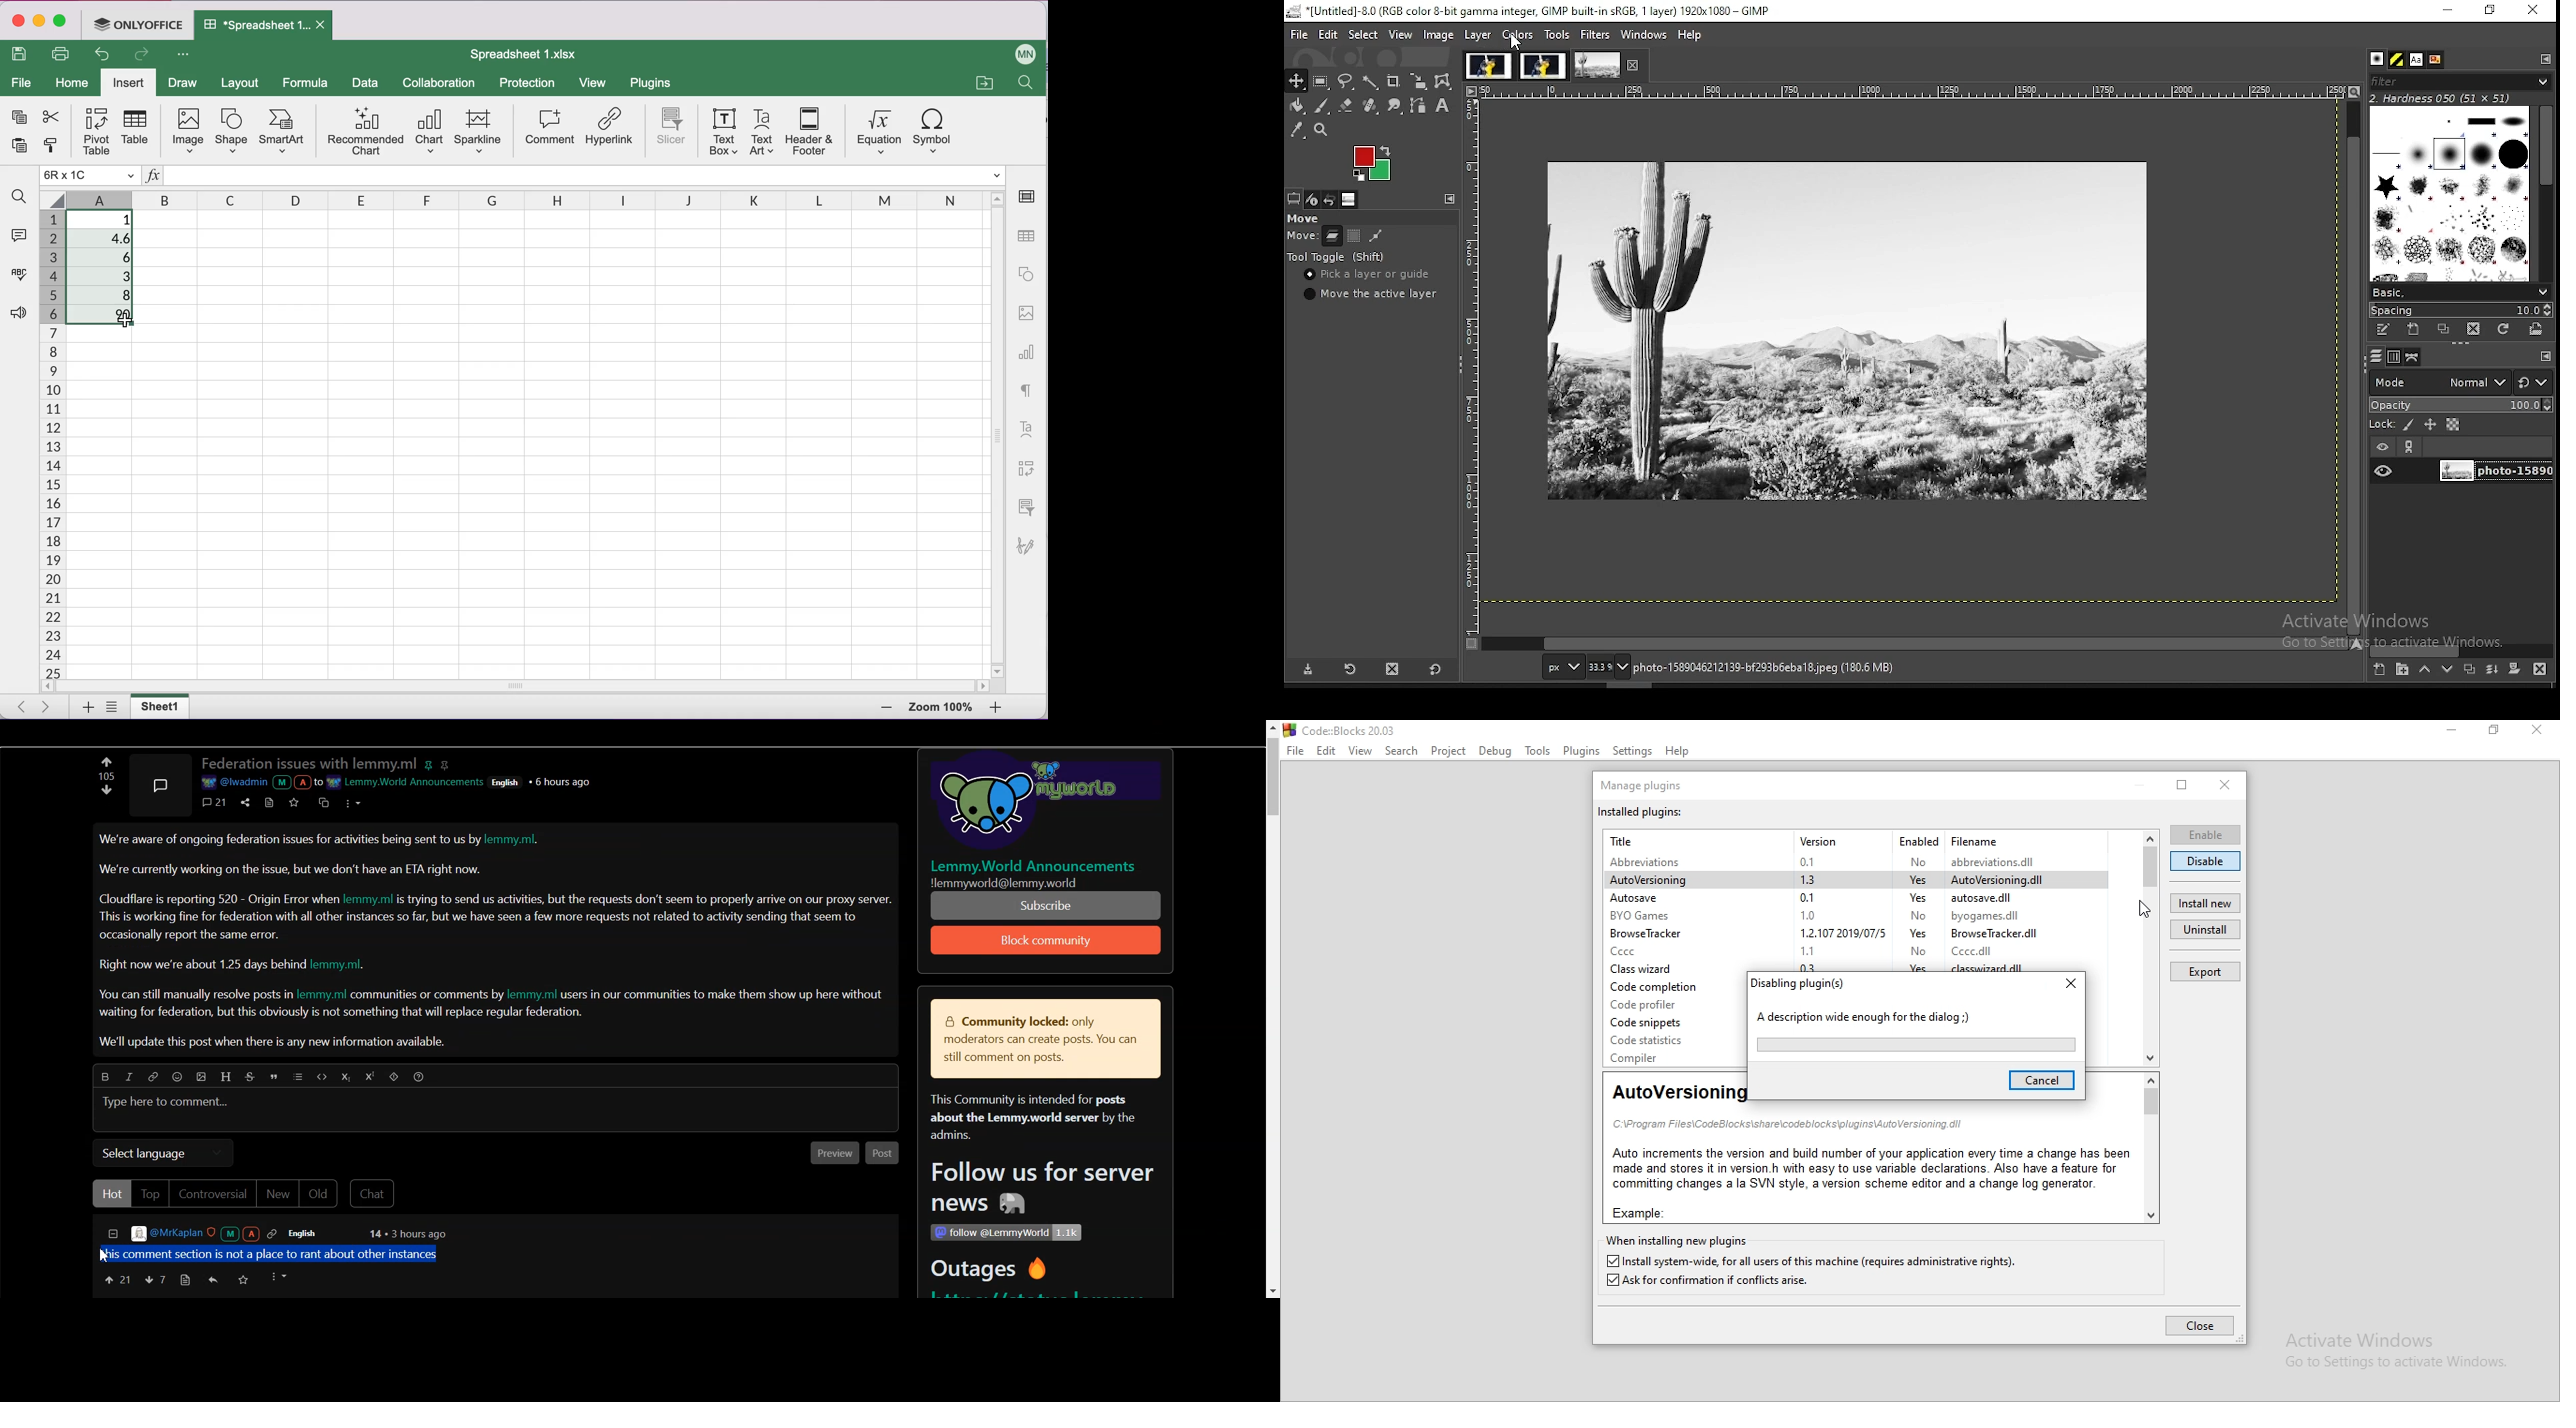  What do you see at coordinates (308, 81) in the screenshot?
I see `formula` at bounding box center [308, 81].